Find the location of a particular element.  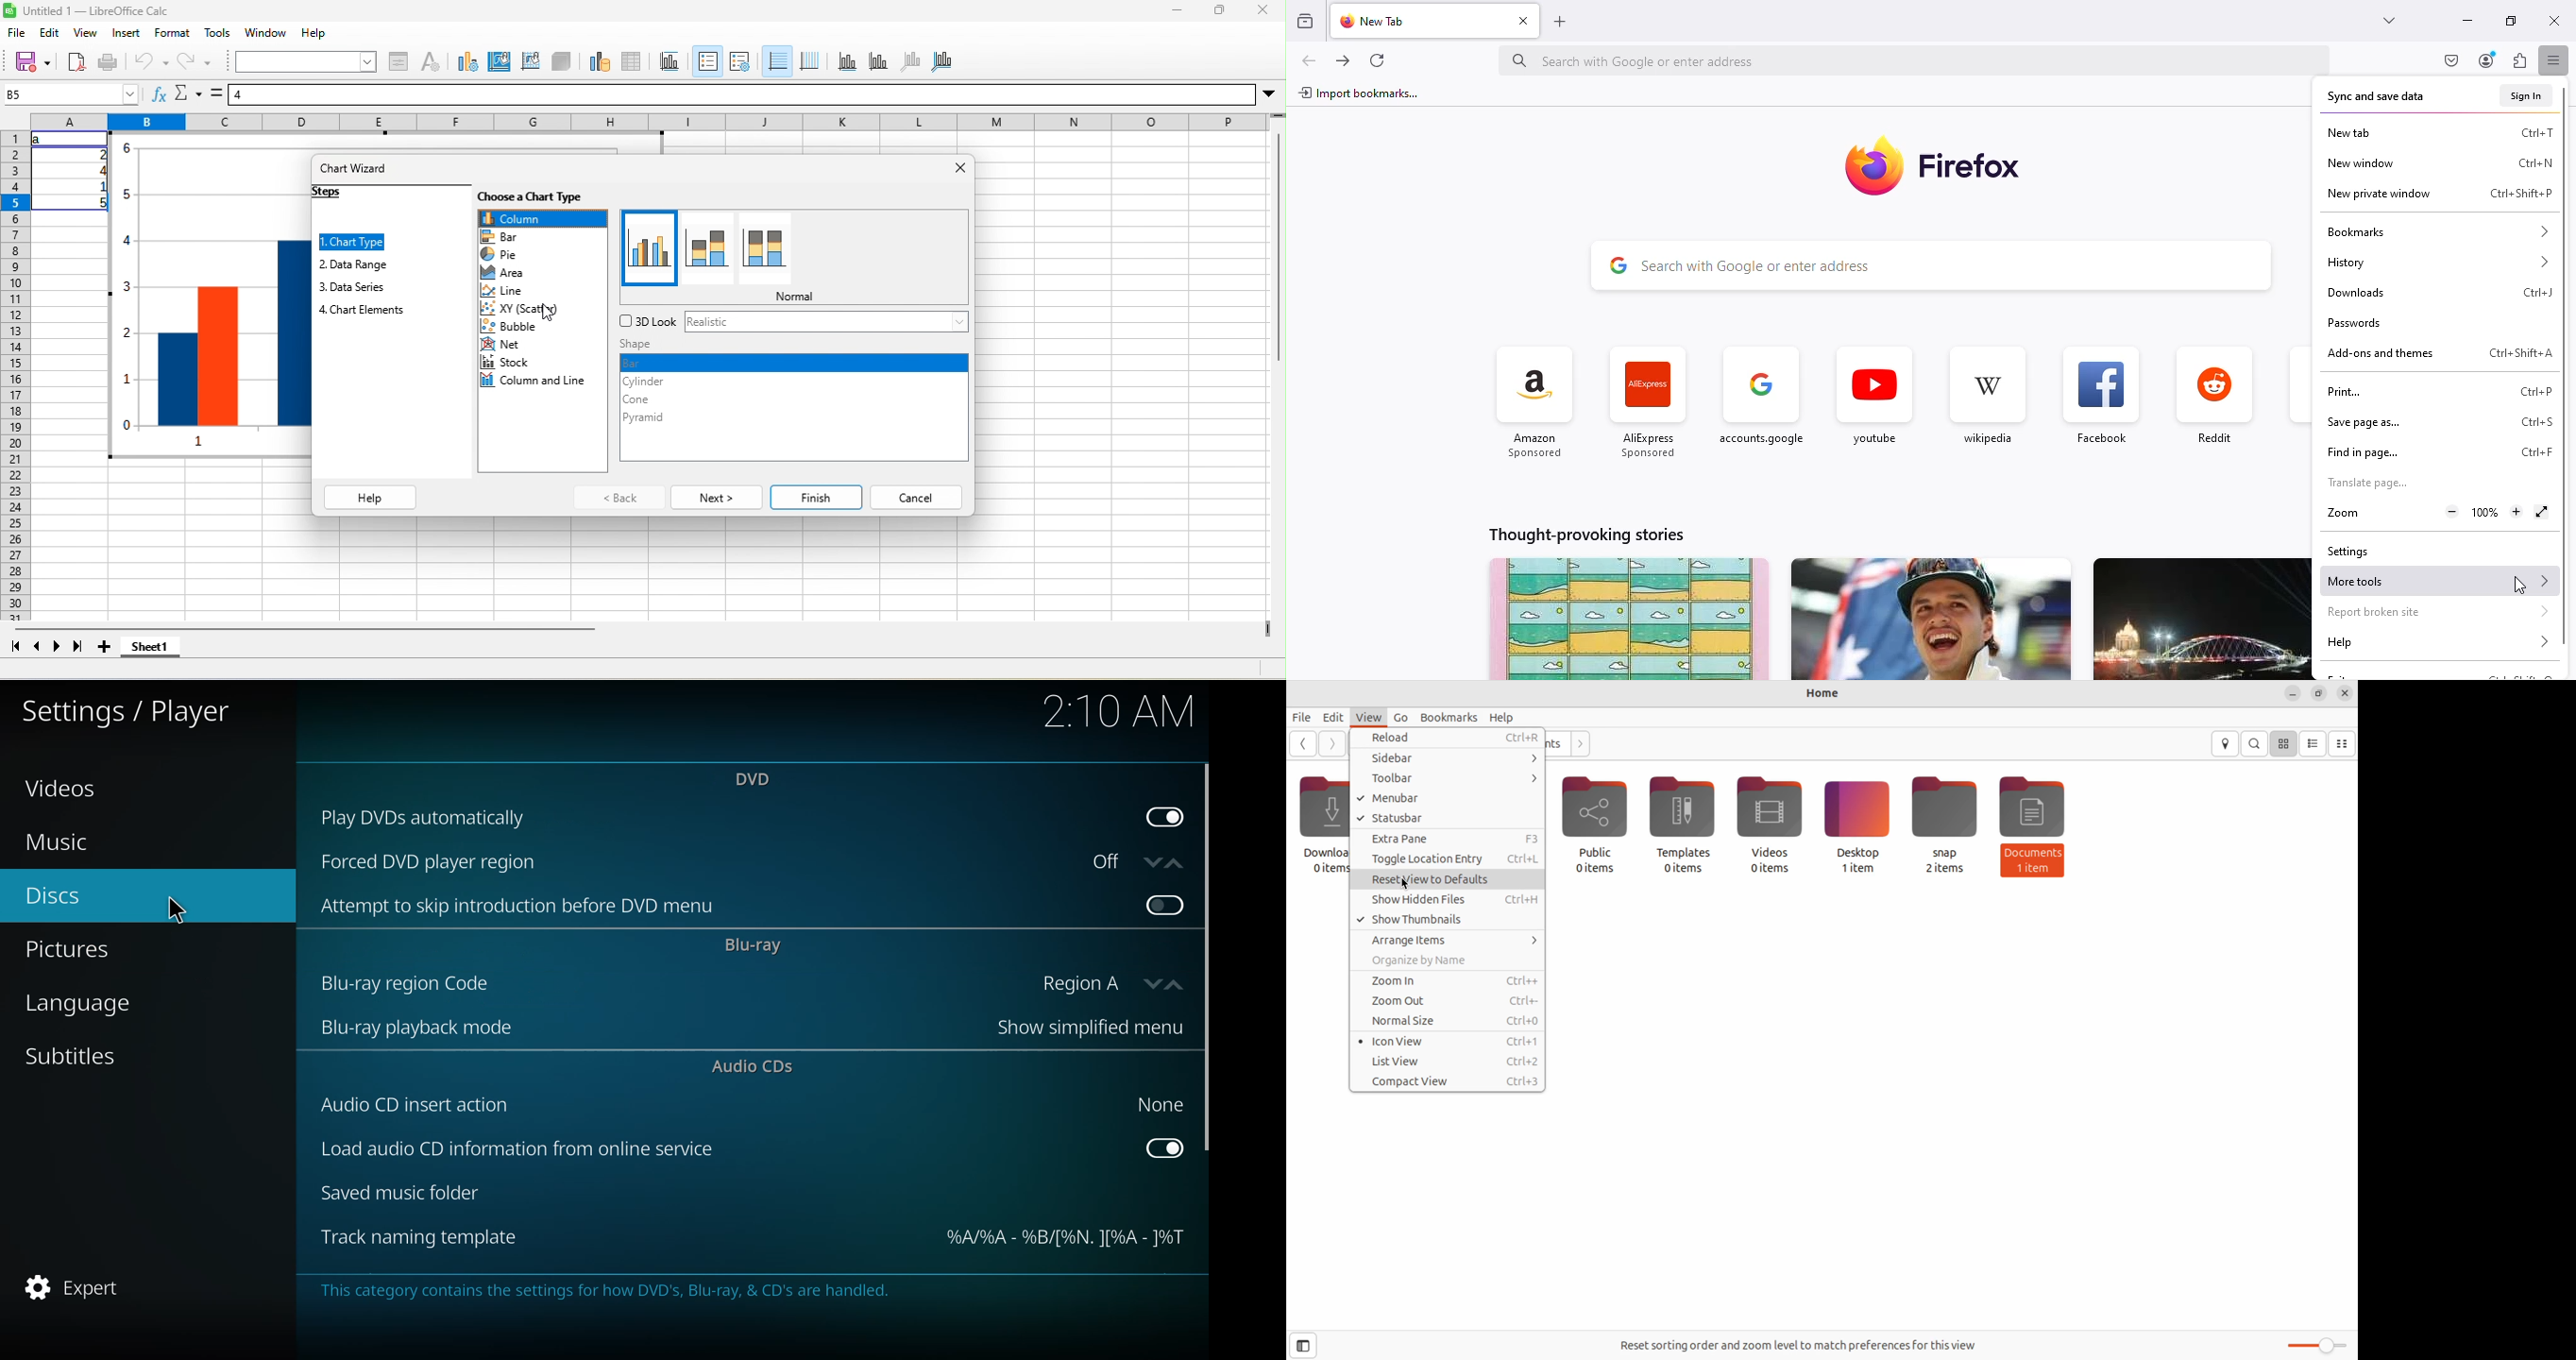

print is located at coordinates (109, 62).